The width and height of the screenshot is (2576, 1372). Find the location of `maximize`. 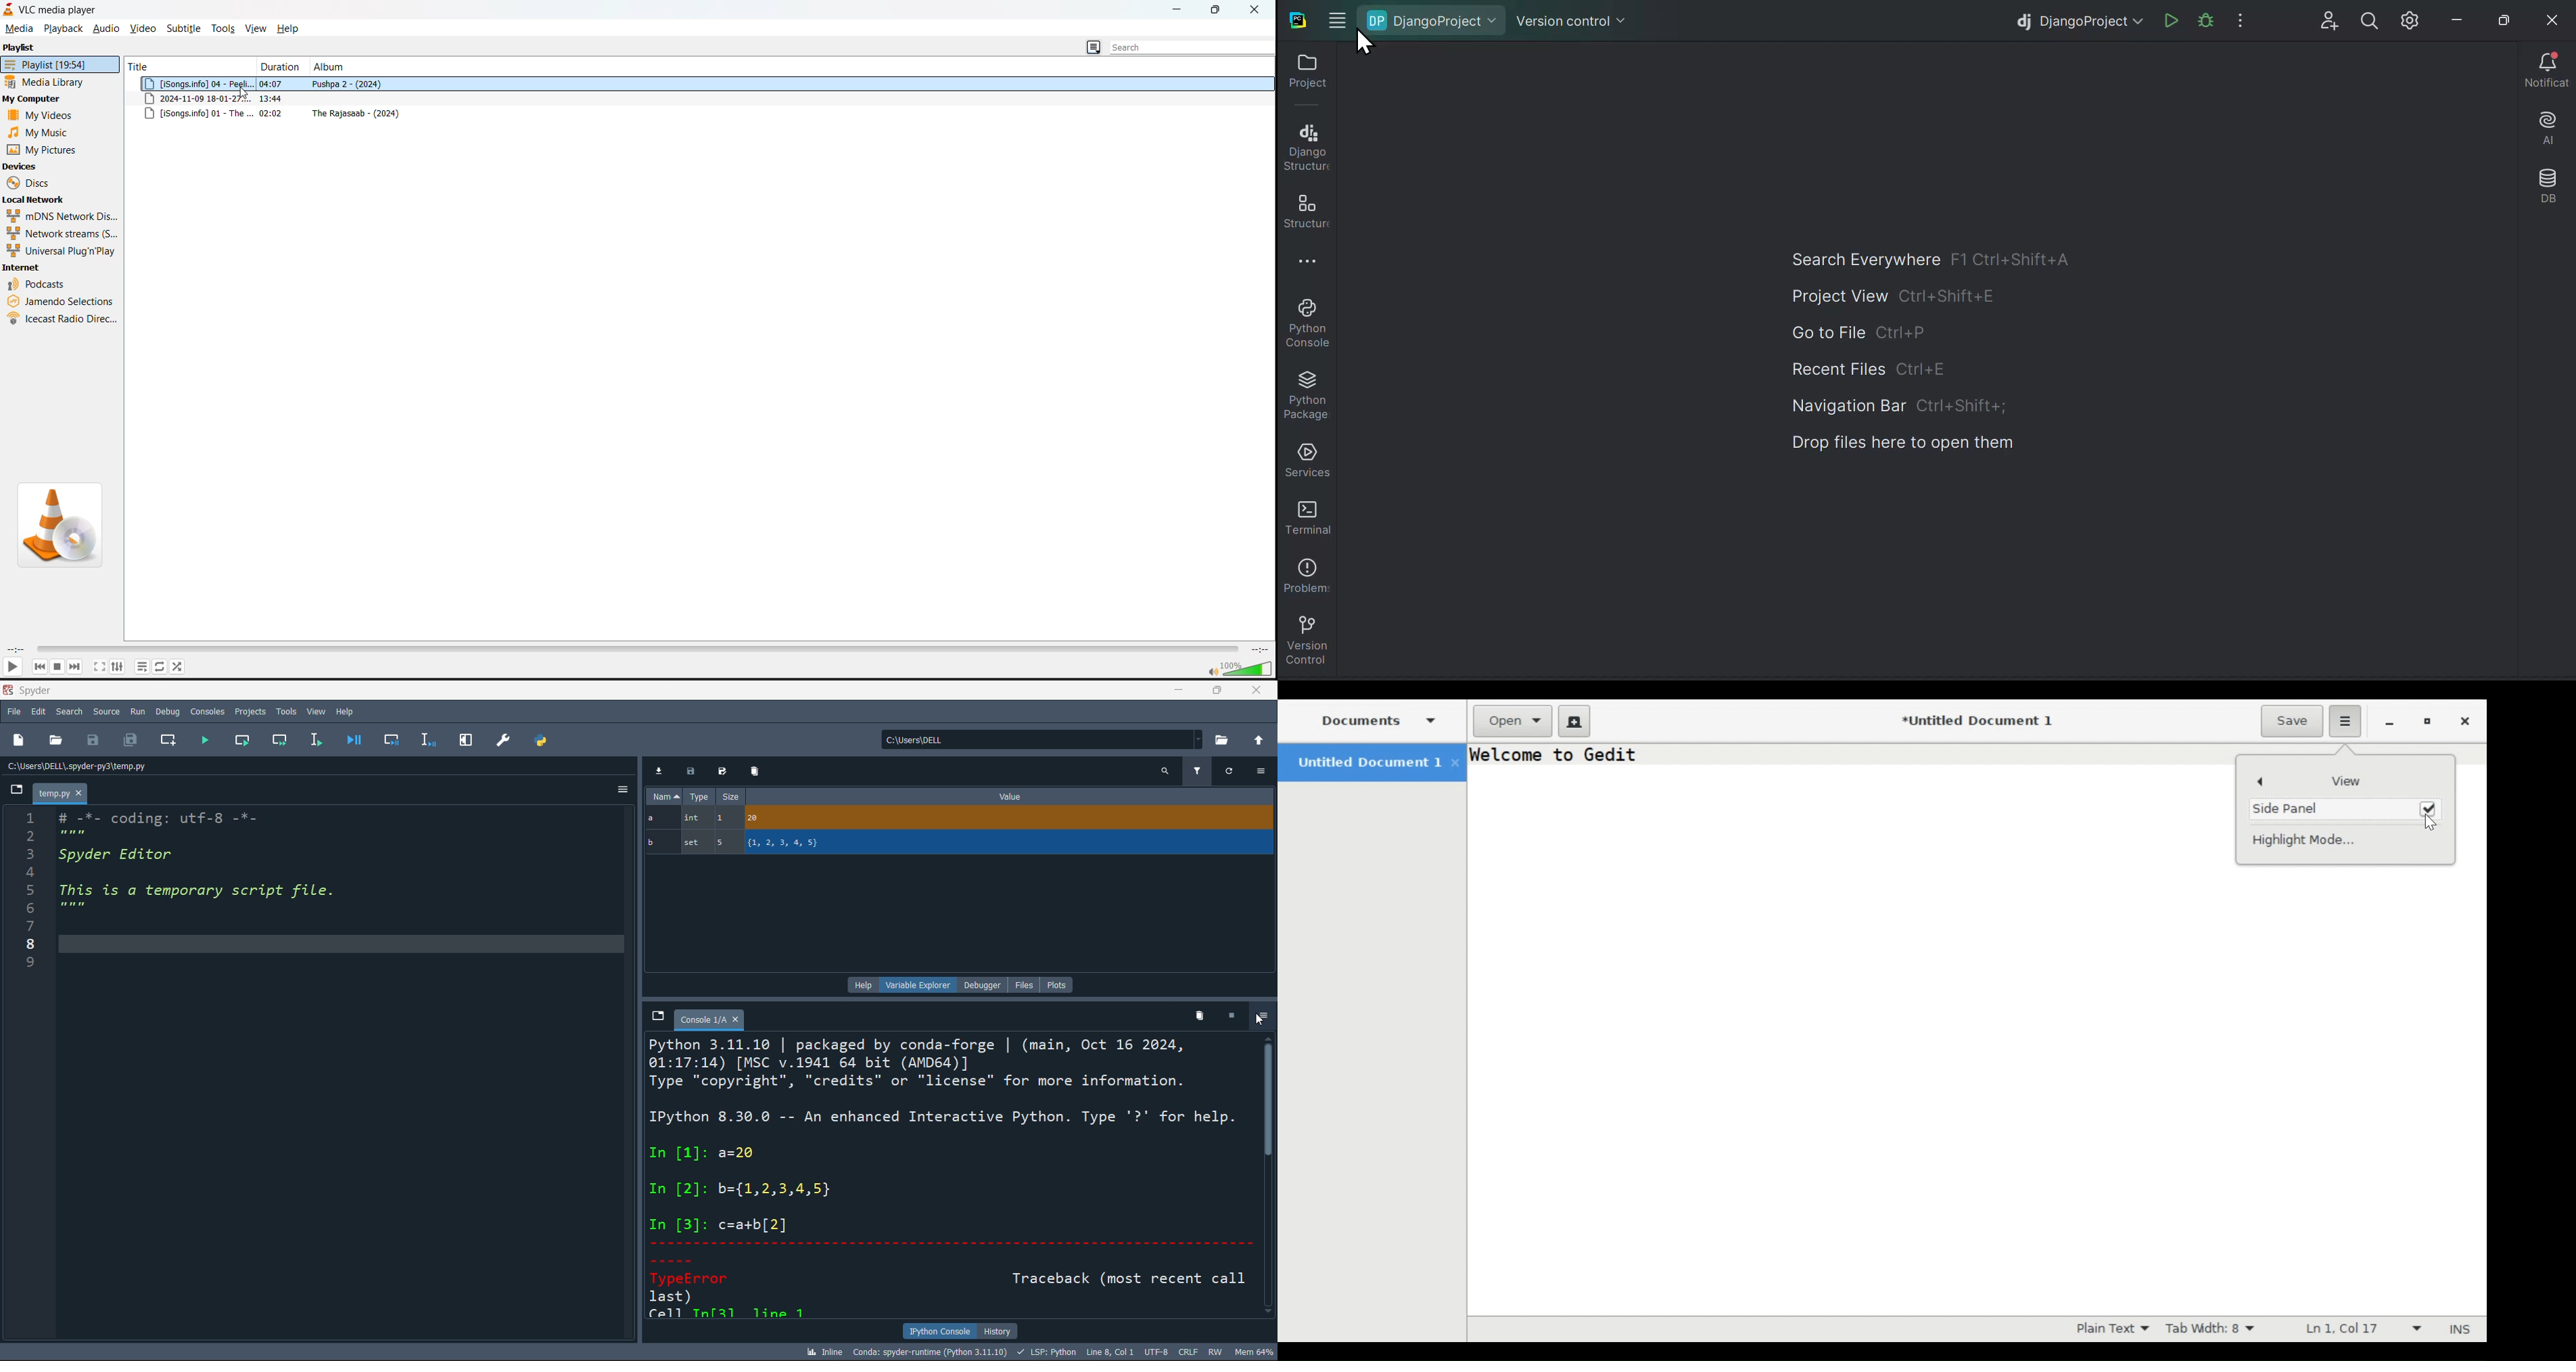

maximize is located at coordinates (1216, 690).